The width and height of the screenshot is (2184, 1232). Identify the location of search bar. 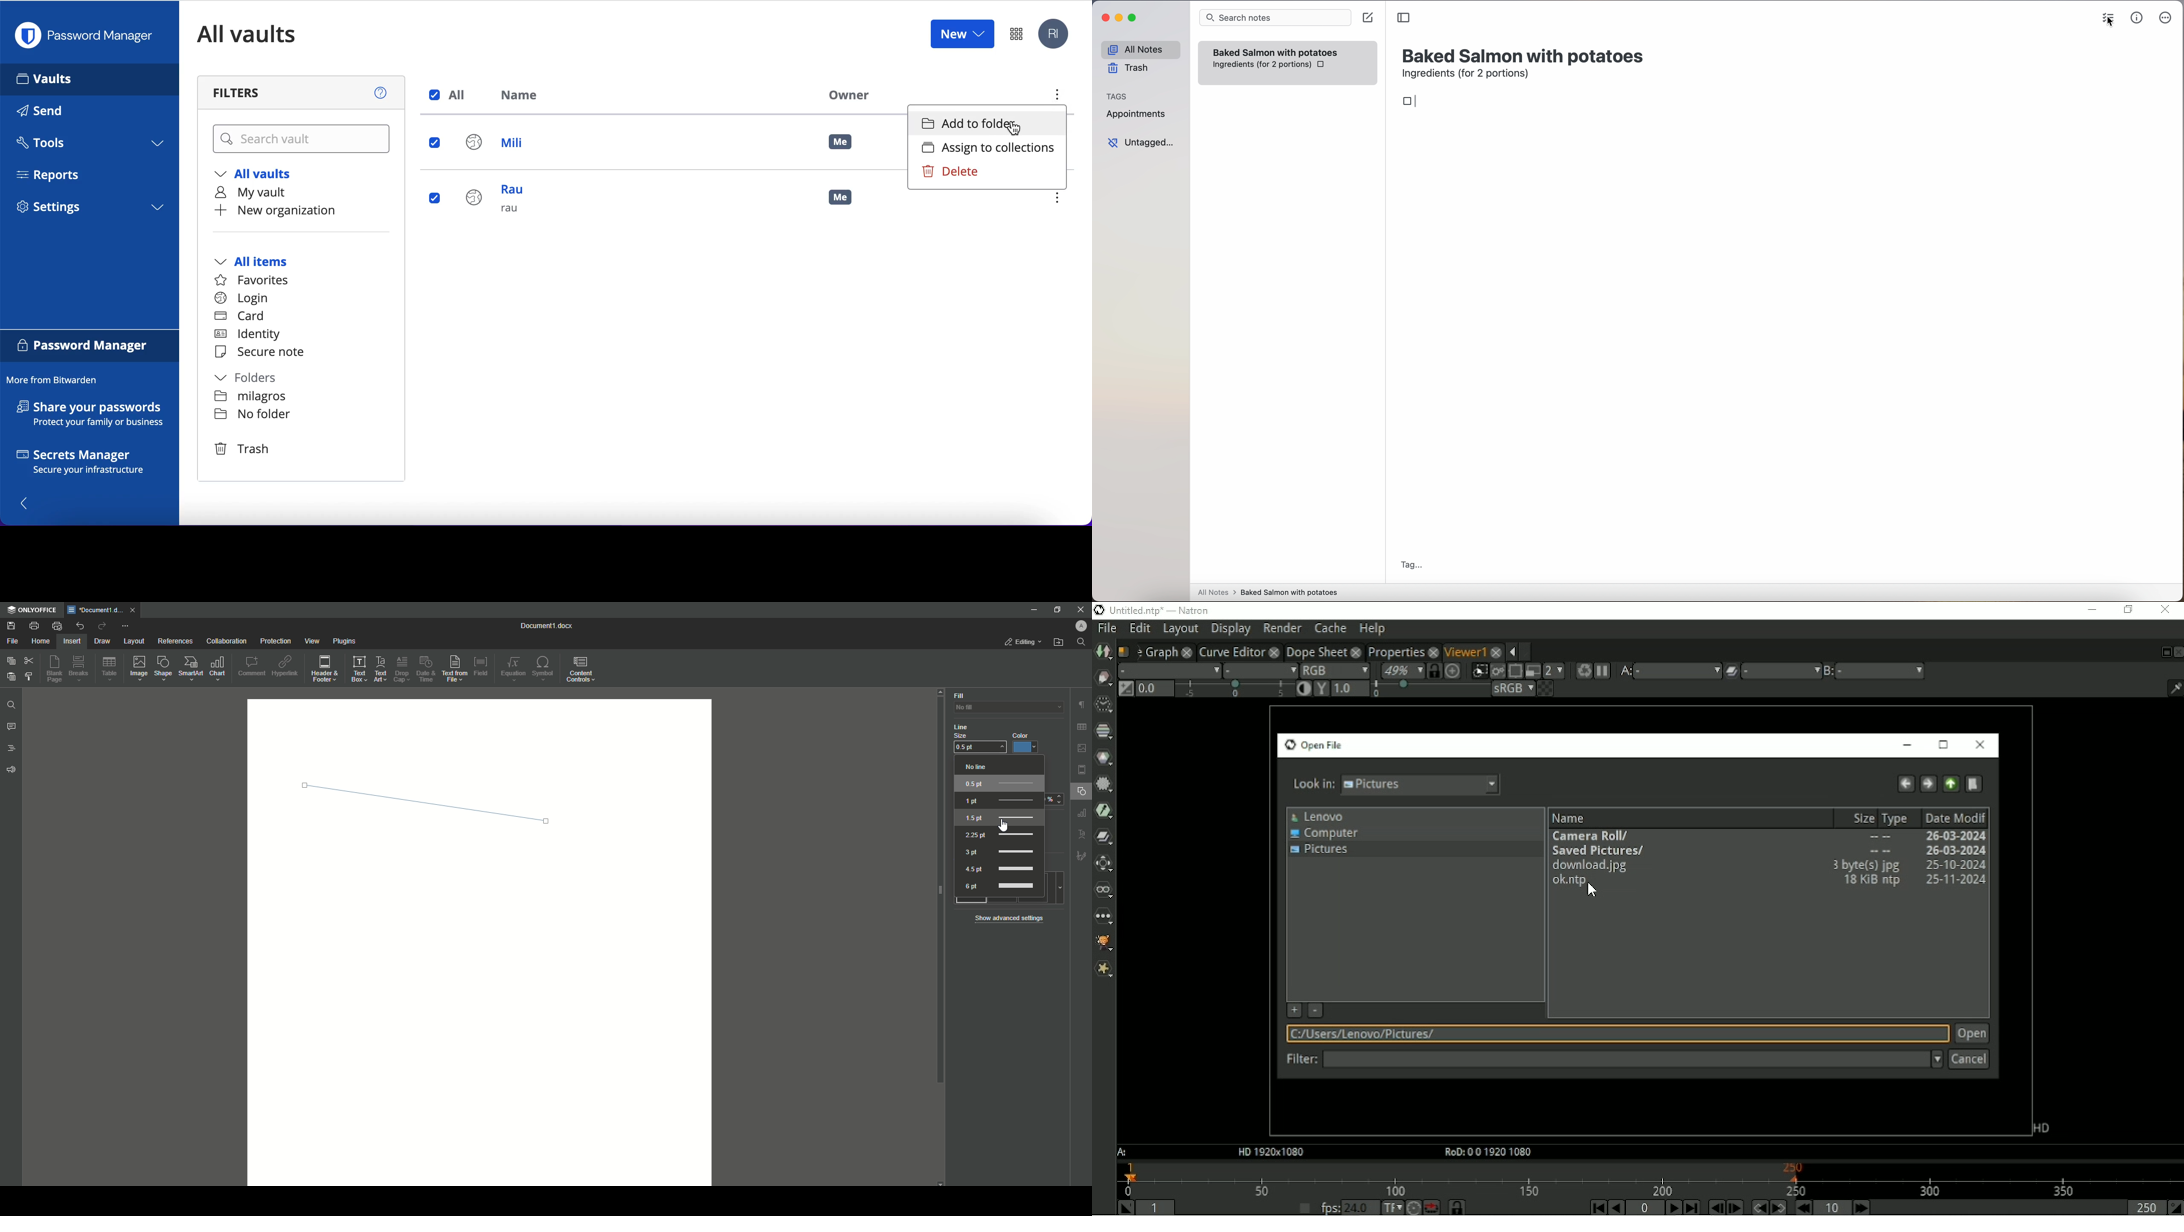
(1274, 19).